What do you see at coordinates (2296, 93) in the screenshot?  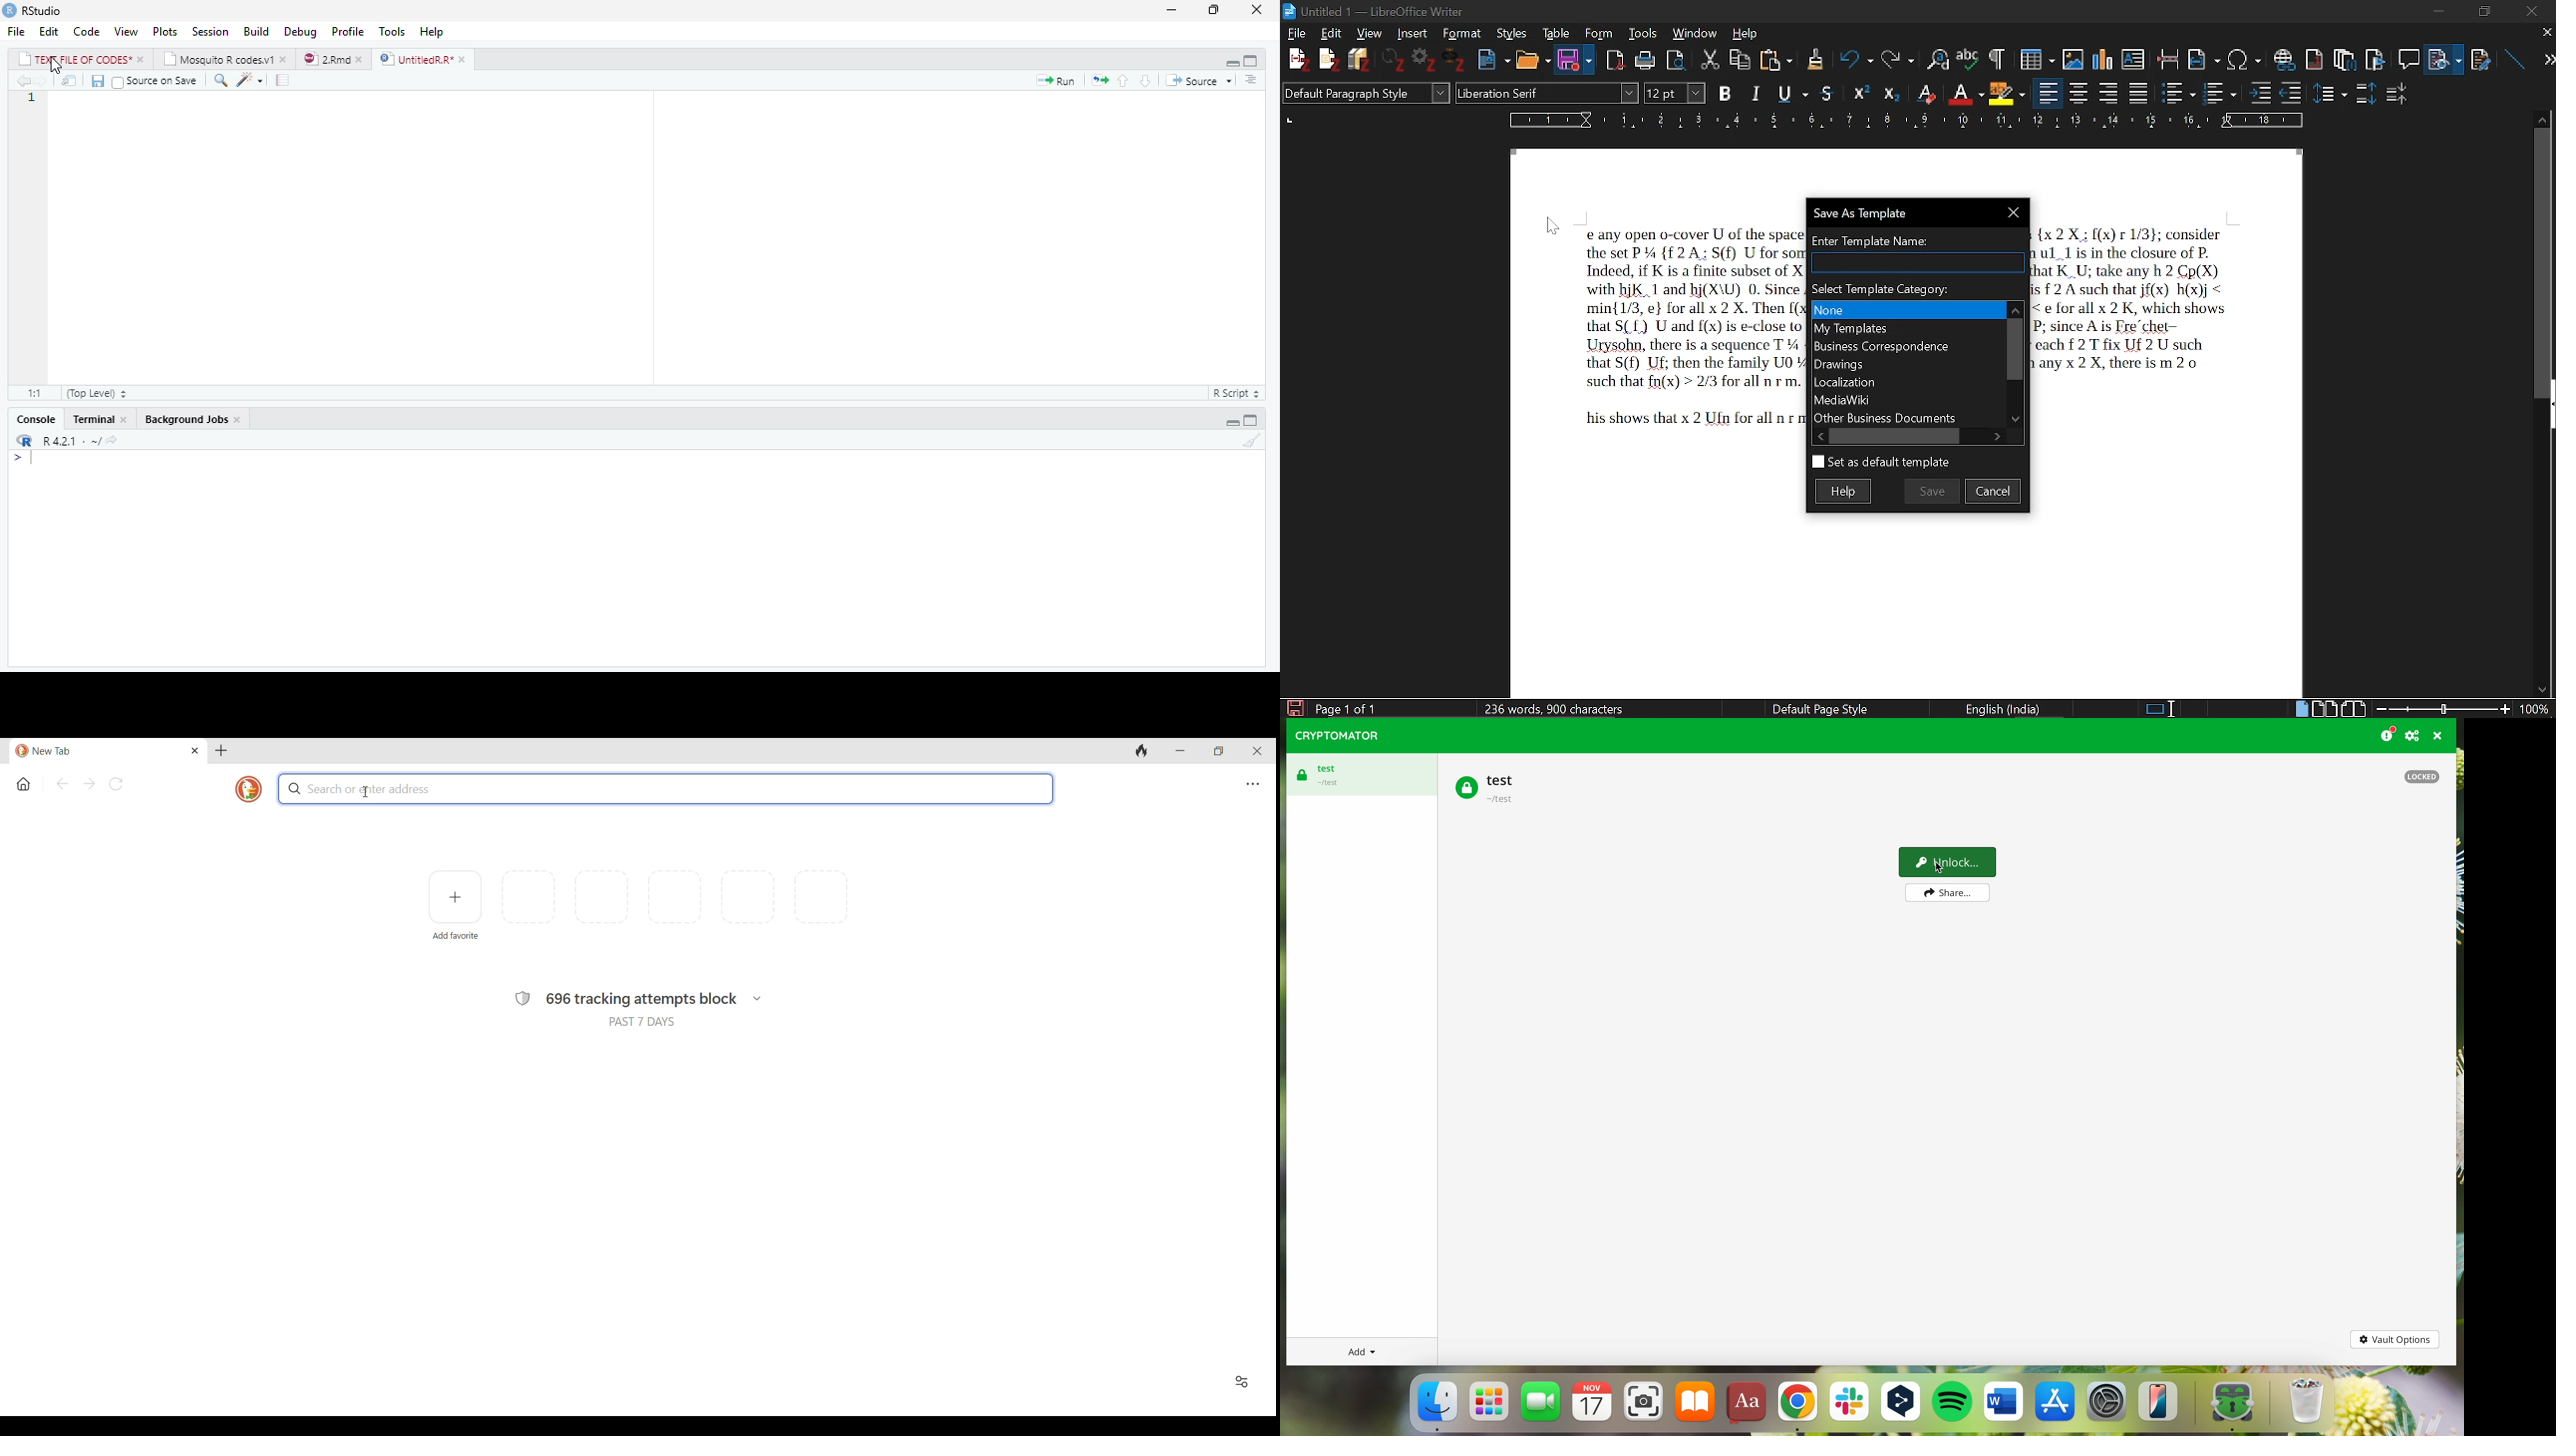 I see `outline format options` at bounding box center [2296, 93].